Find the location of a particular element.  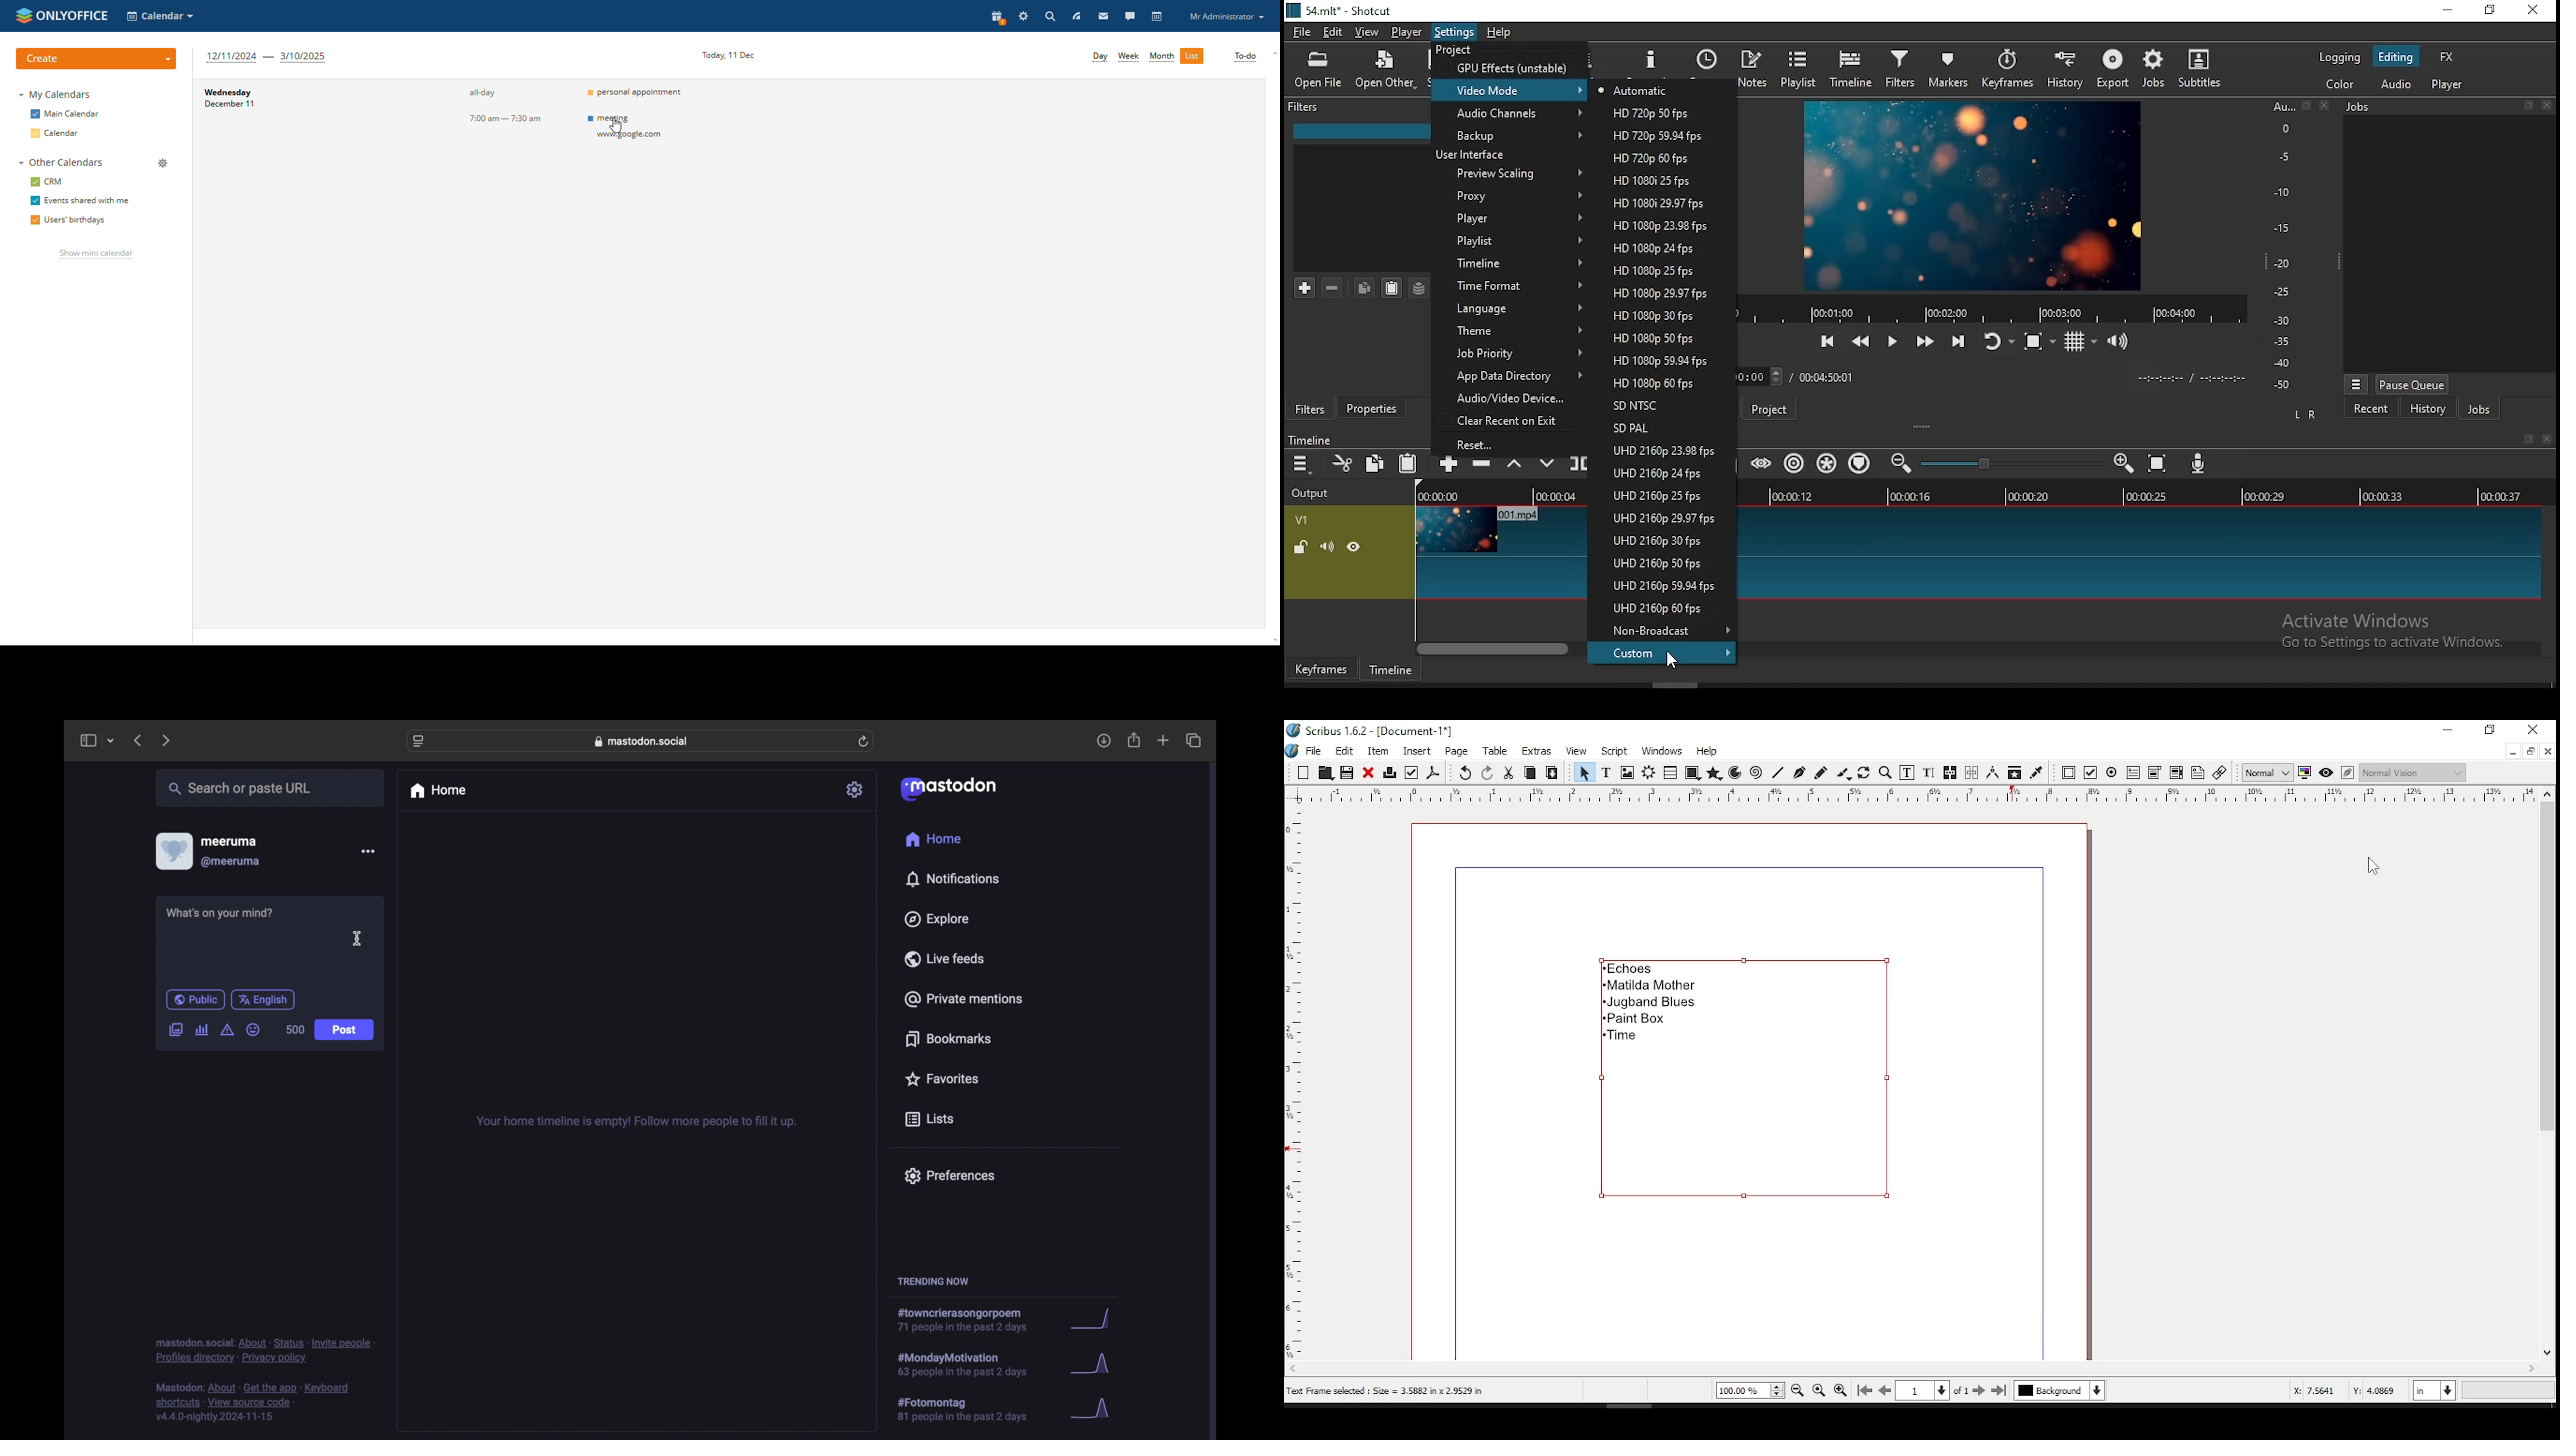

add filter is located at coordinates (1305, 289).